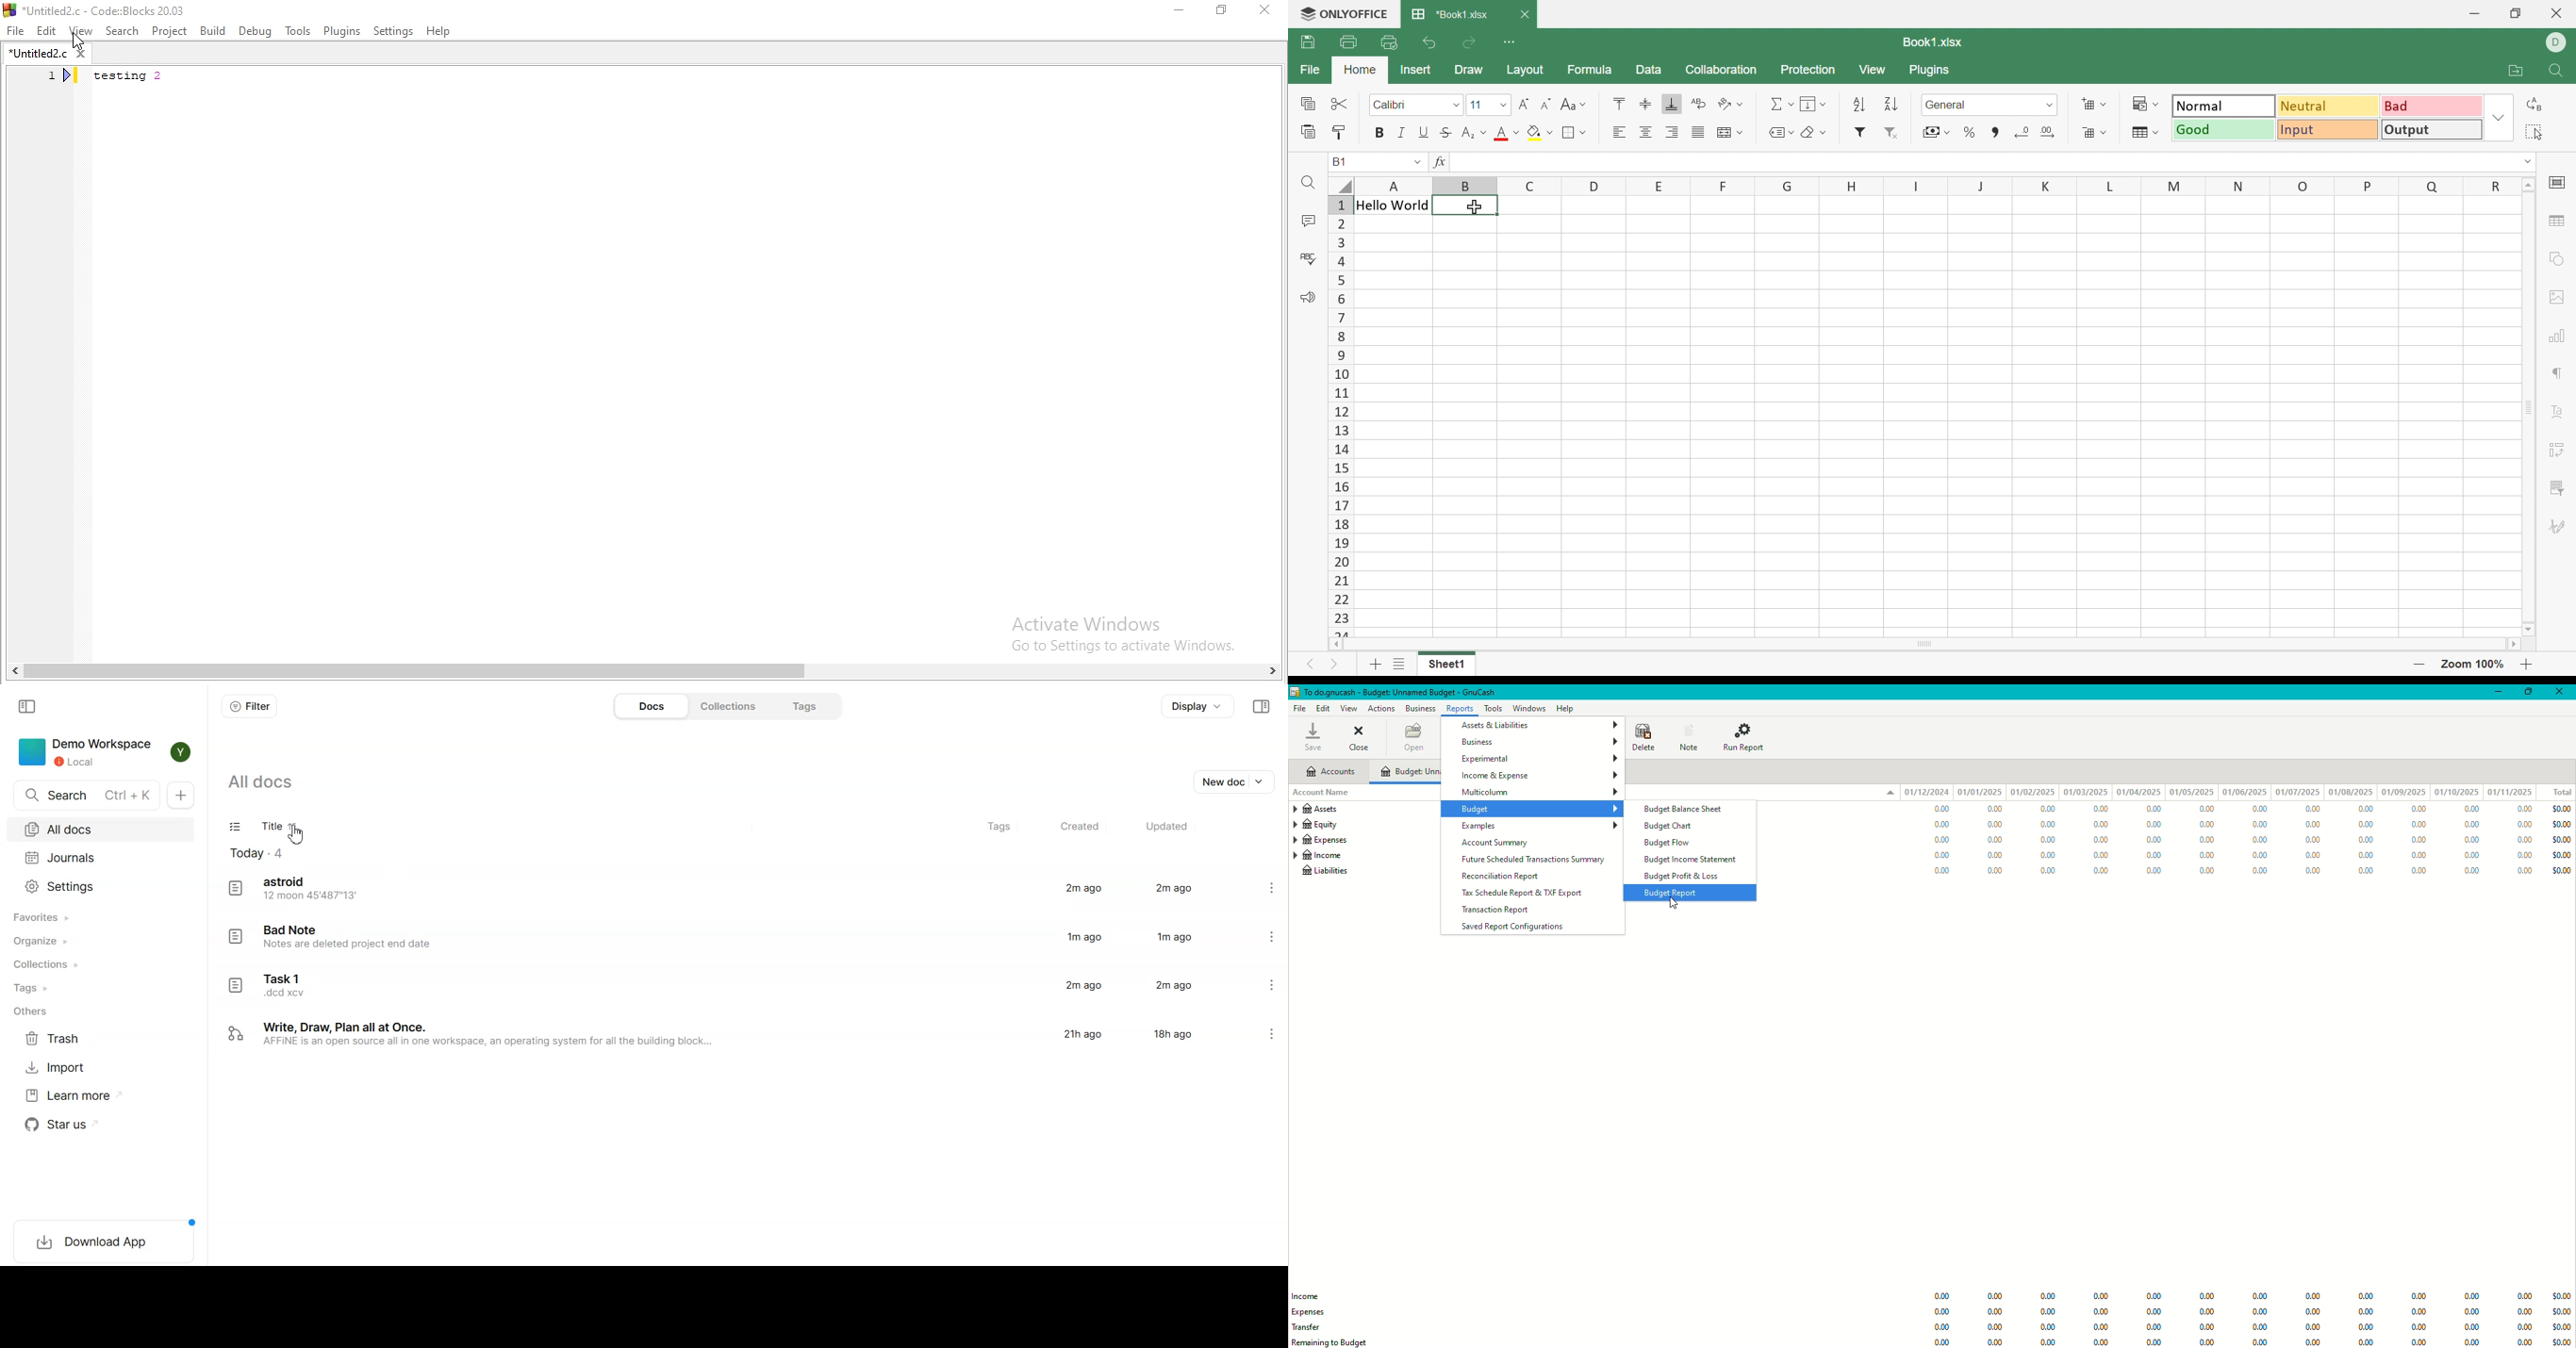 The width and height of the screenshot is (2576, 1372). What do you see at coordinates (1312, 1295) in the screenshot?
I see `Income` at bounding box center [1312, 1295].